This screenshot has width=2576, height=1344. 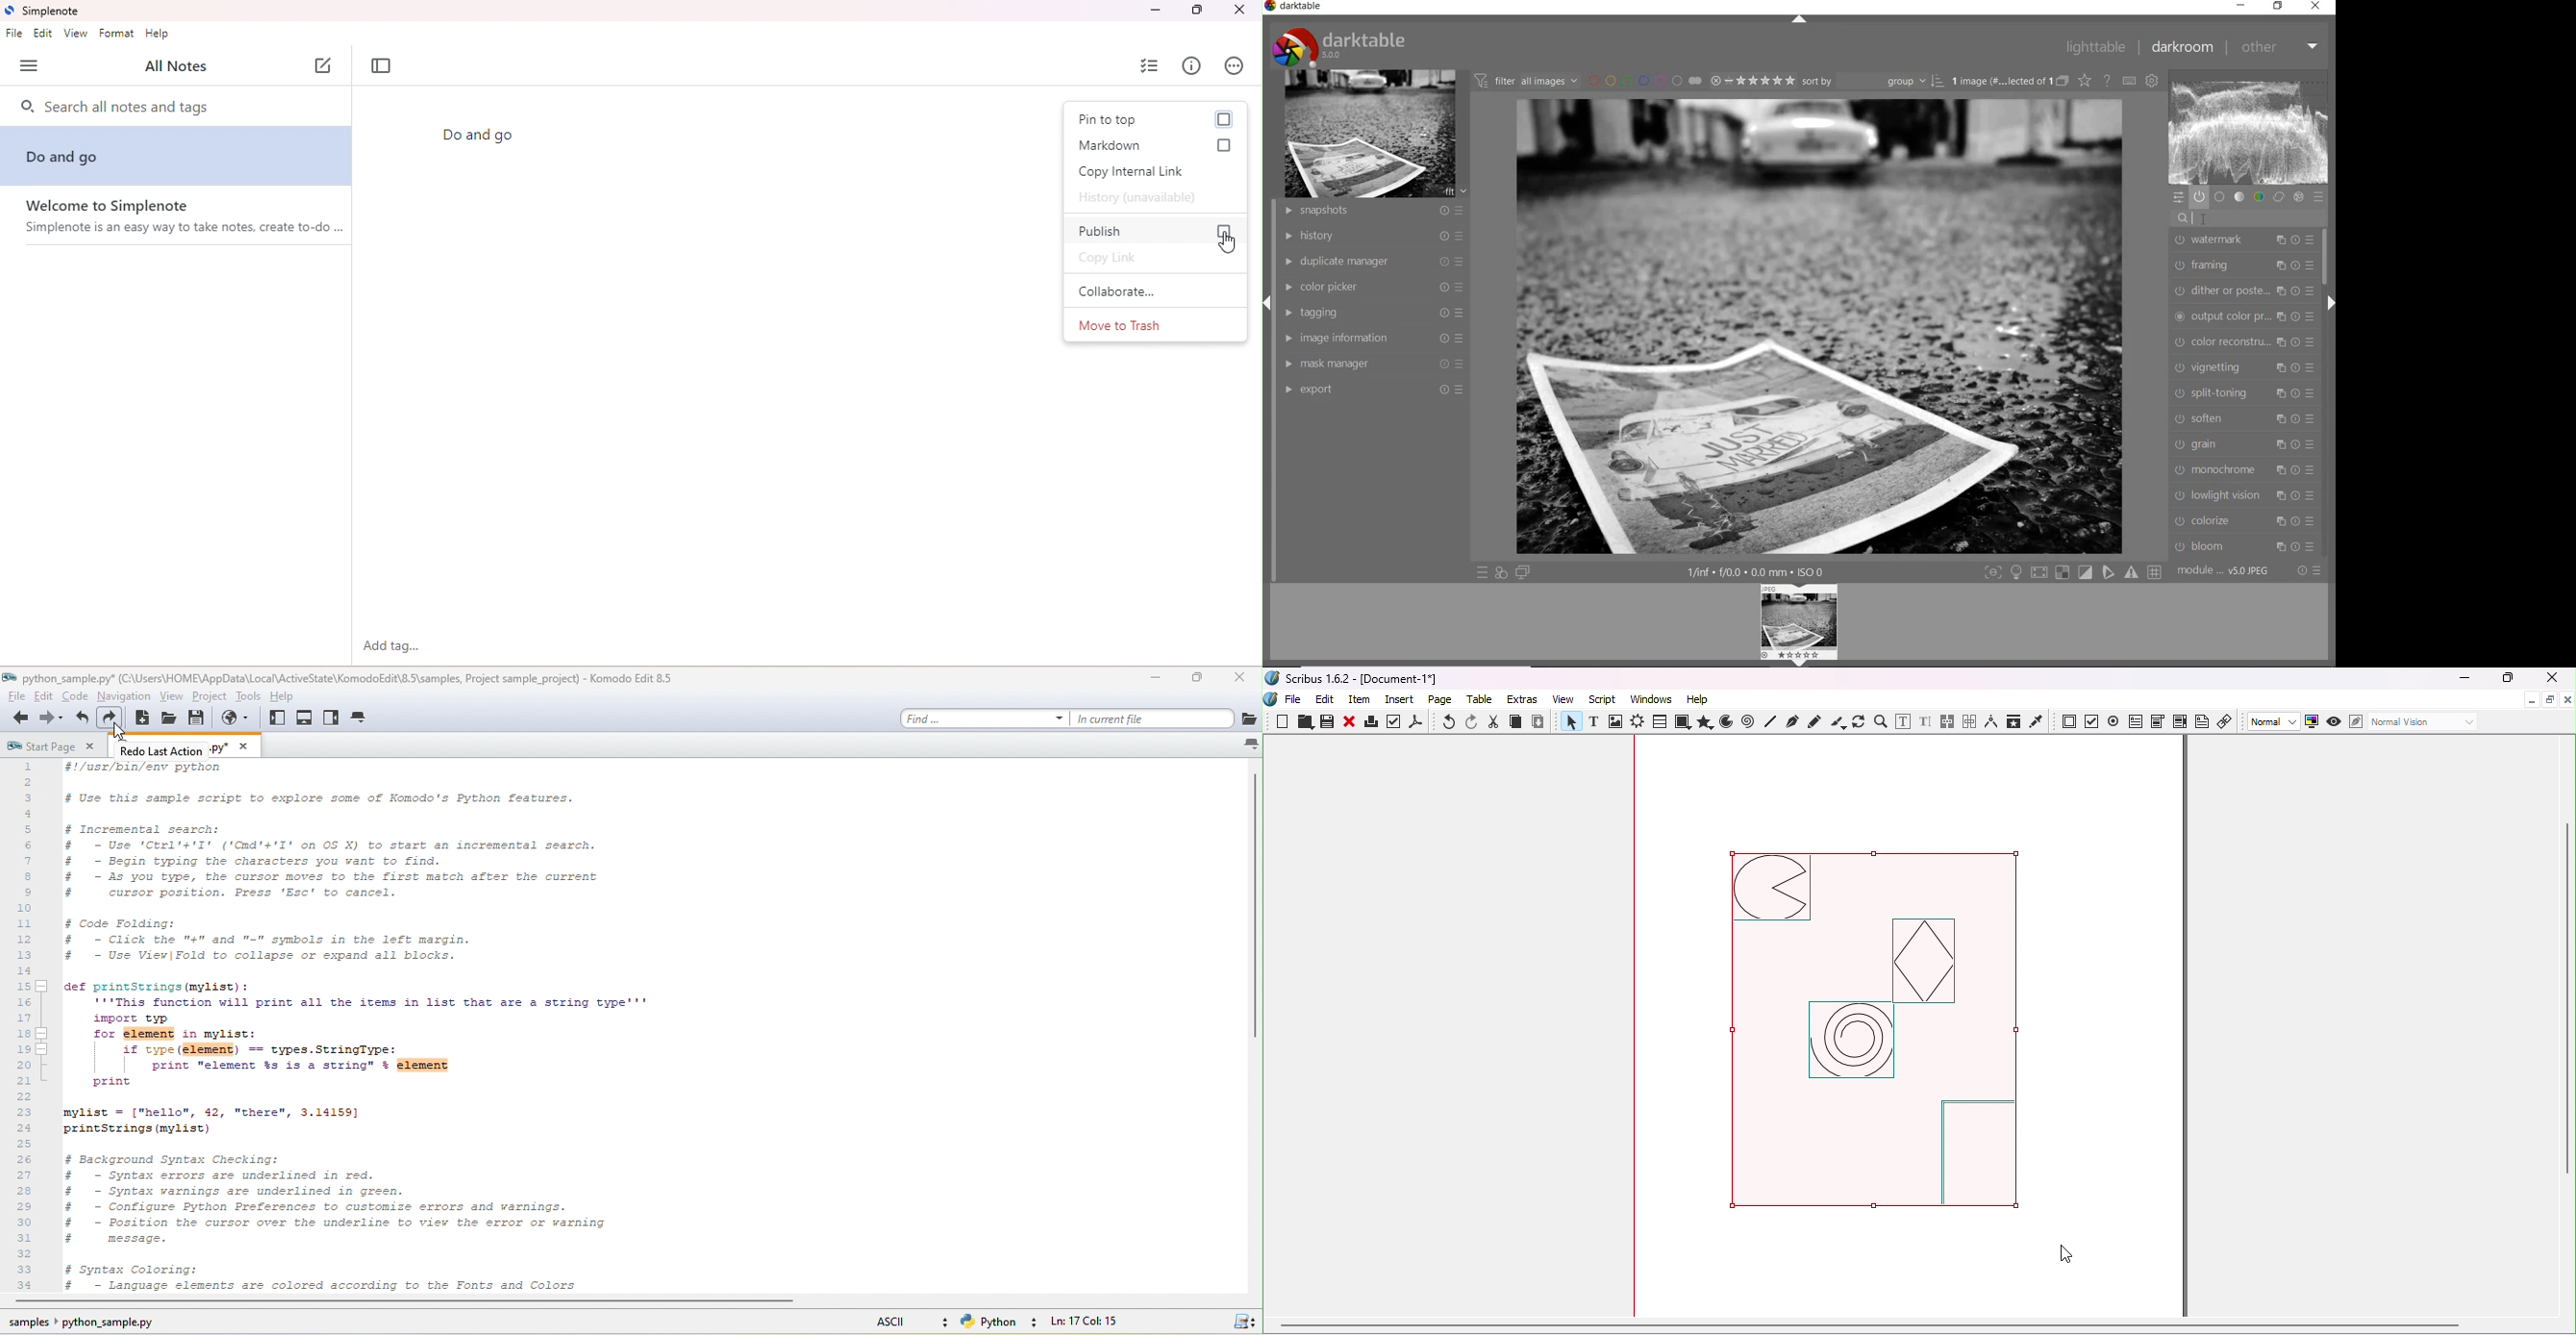 I want to click on all notes, so click(x=176, y=67).